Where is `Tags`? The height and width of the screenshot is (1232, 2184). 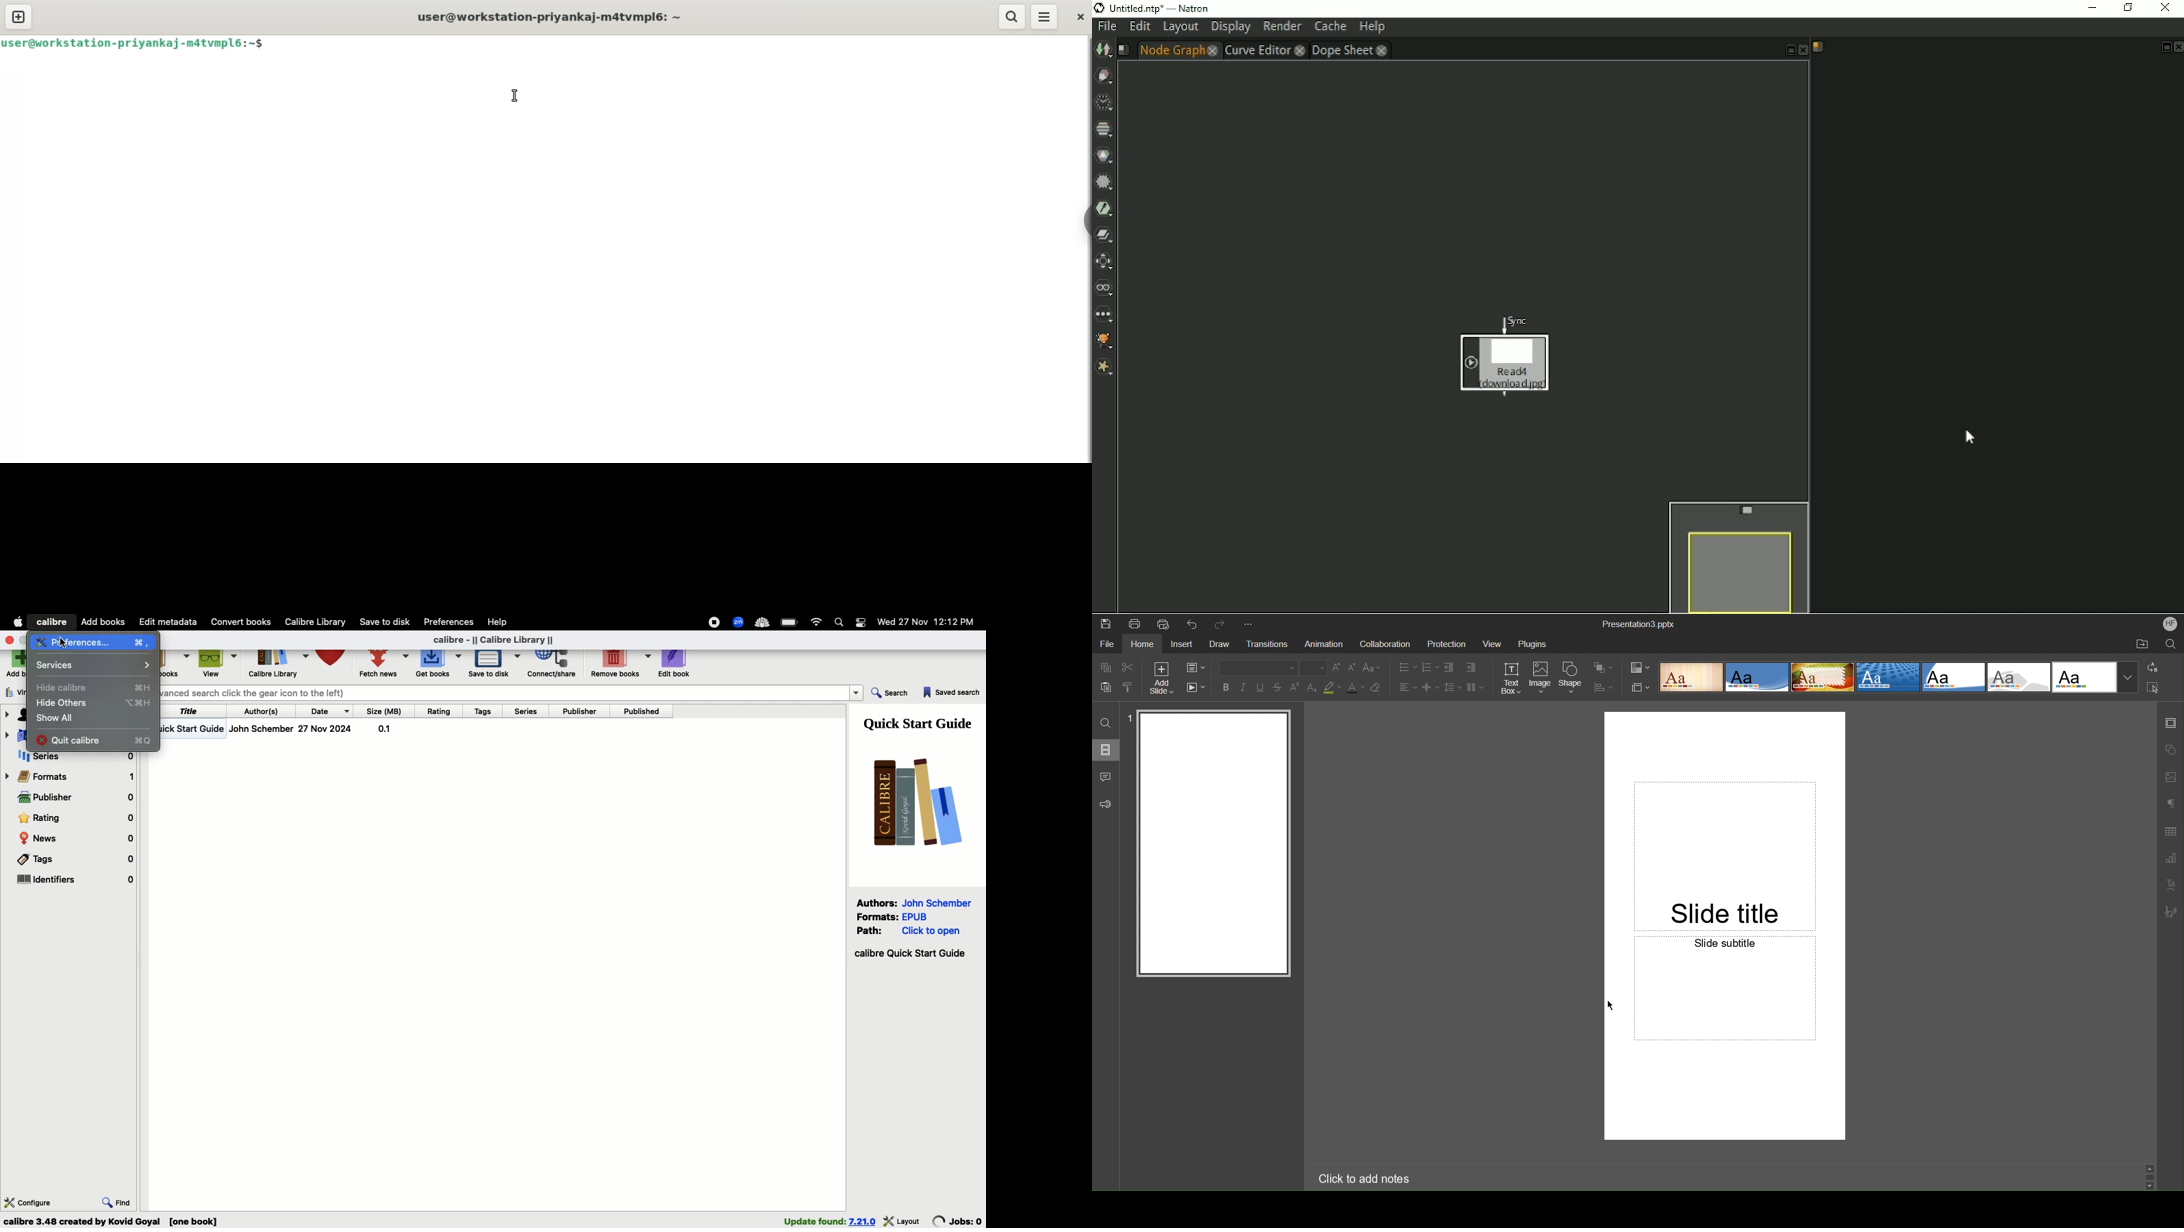
Tags is located at coordinates (488, 711).